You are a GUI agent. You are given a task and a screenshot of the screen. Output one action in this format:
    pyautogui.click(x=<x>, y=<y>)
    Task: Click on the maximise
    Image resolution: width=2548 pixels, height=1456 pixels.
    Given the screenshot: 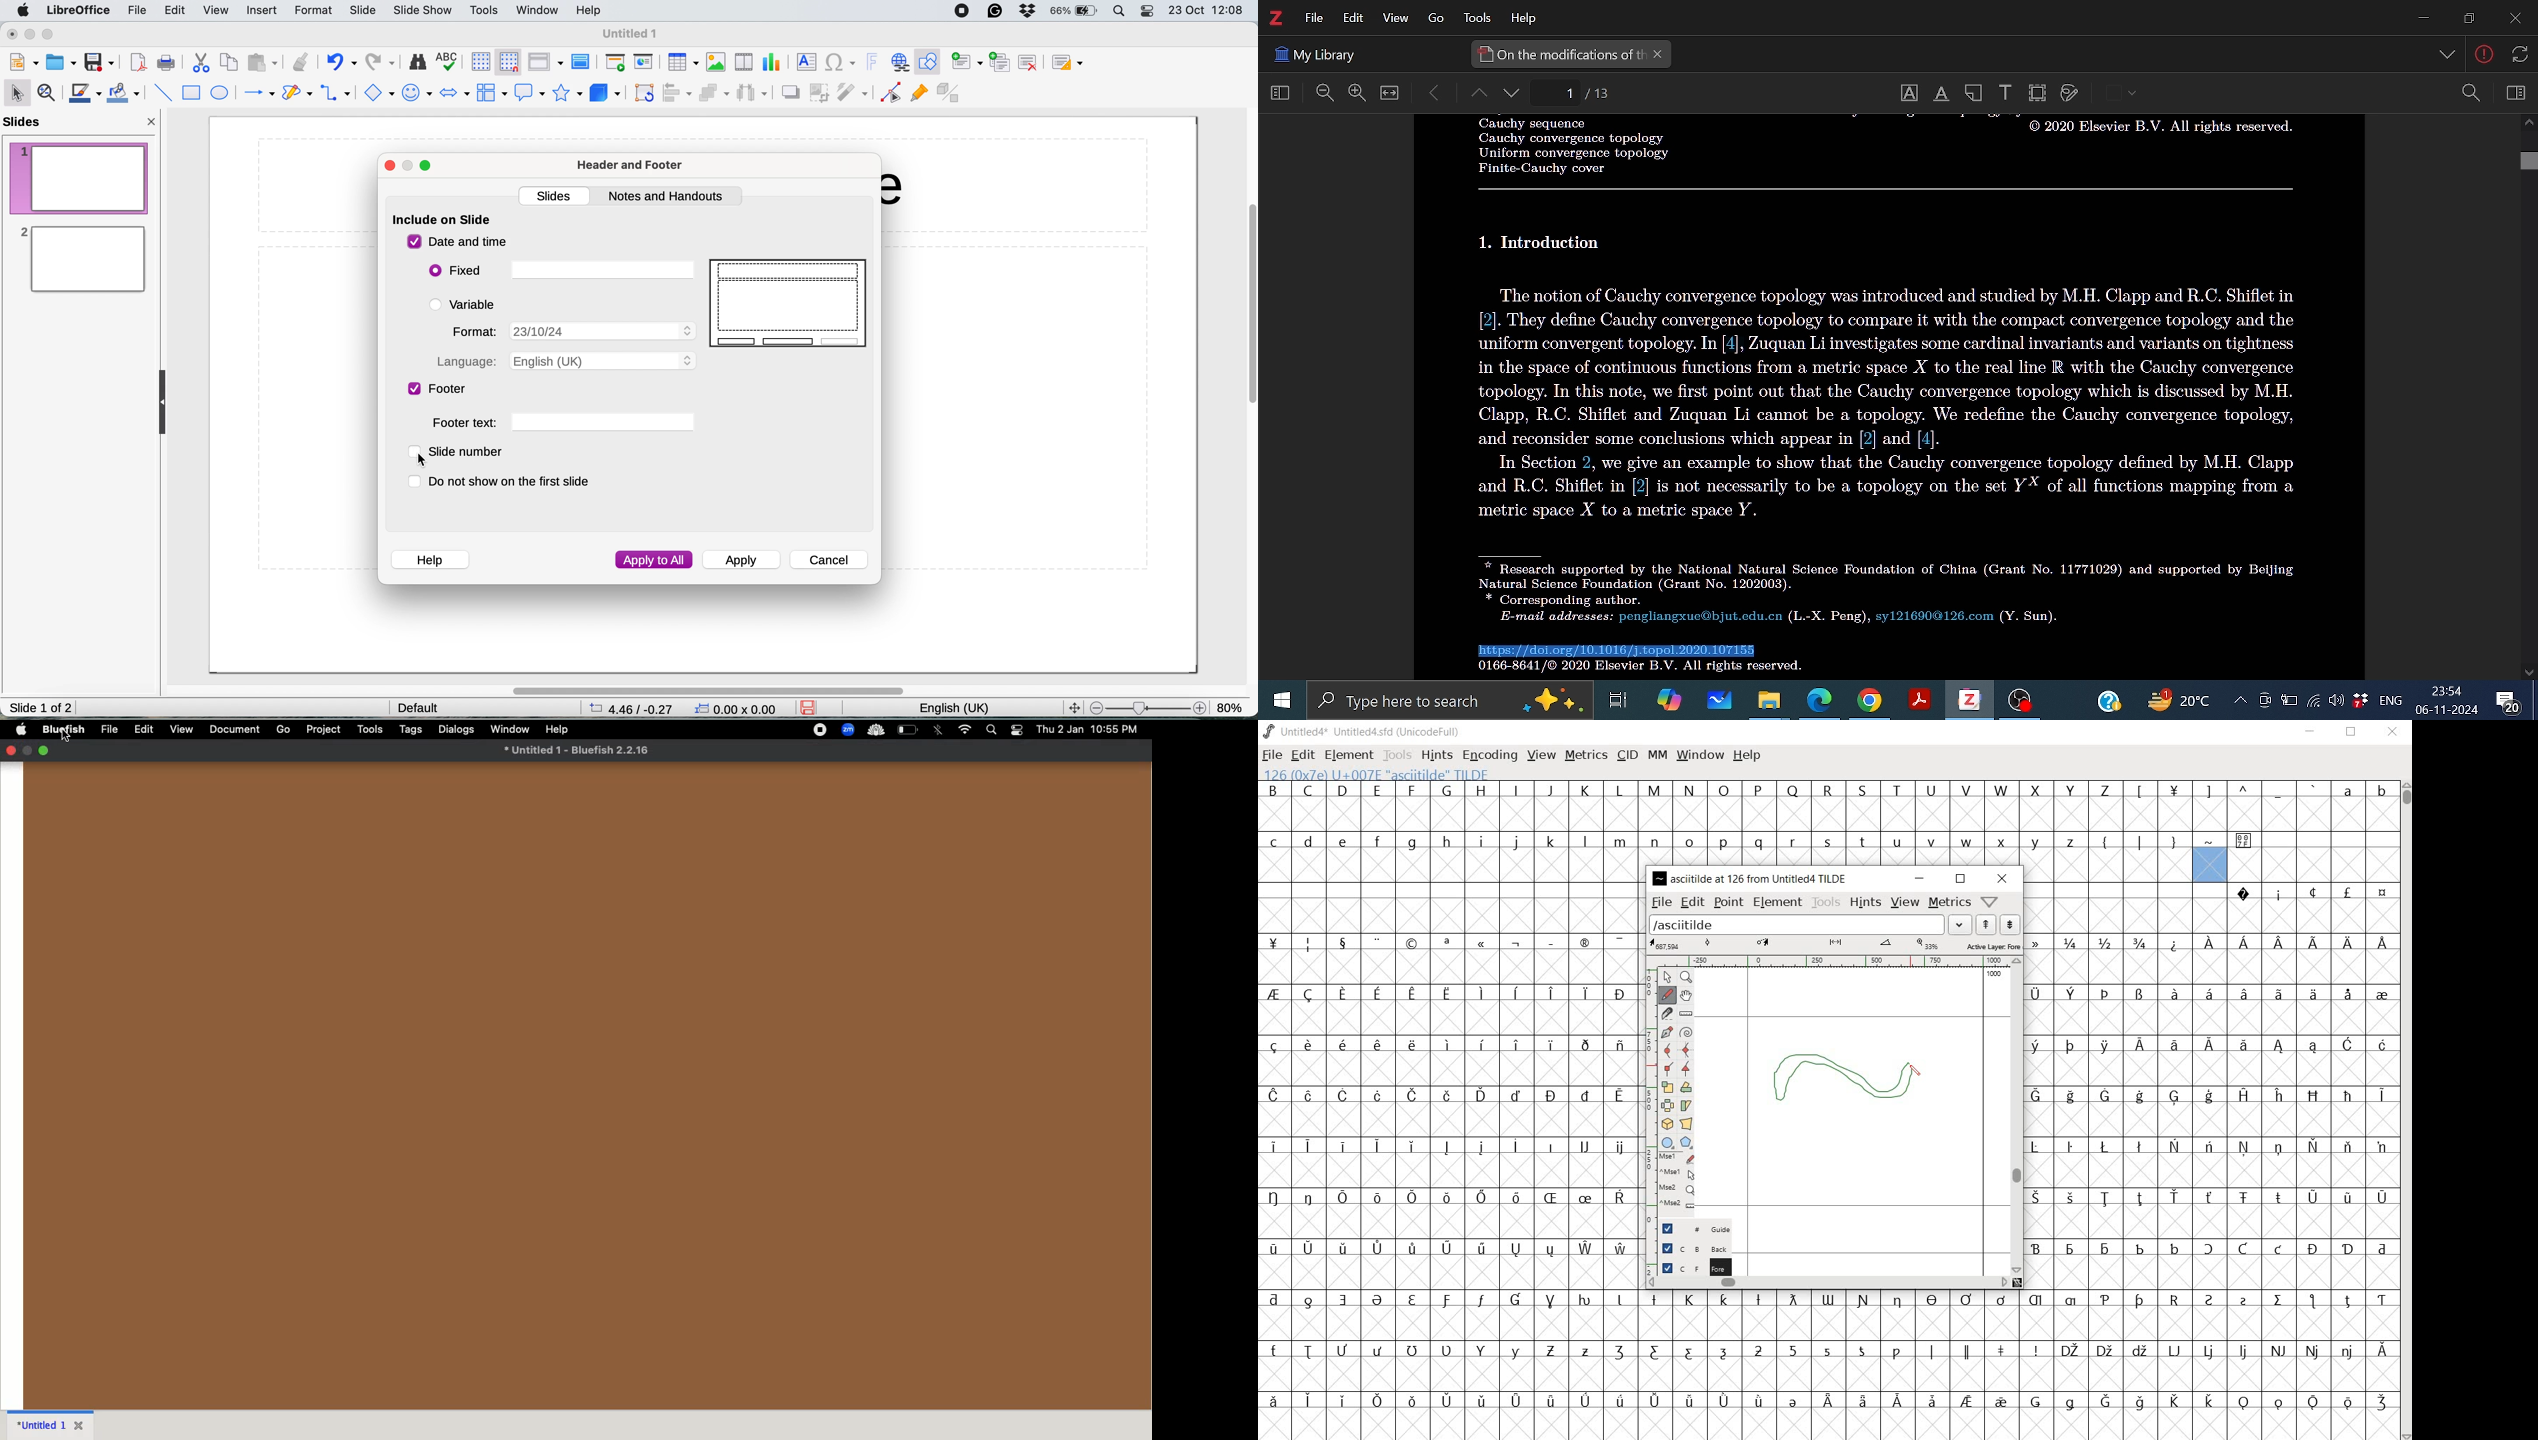 What is the action you would take?
    pyautogui.click(x=52, y=35)
    